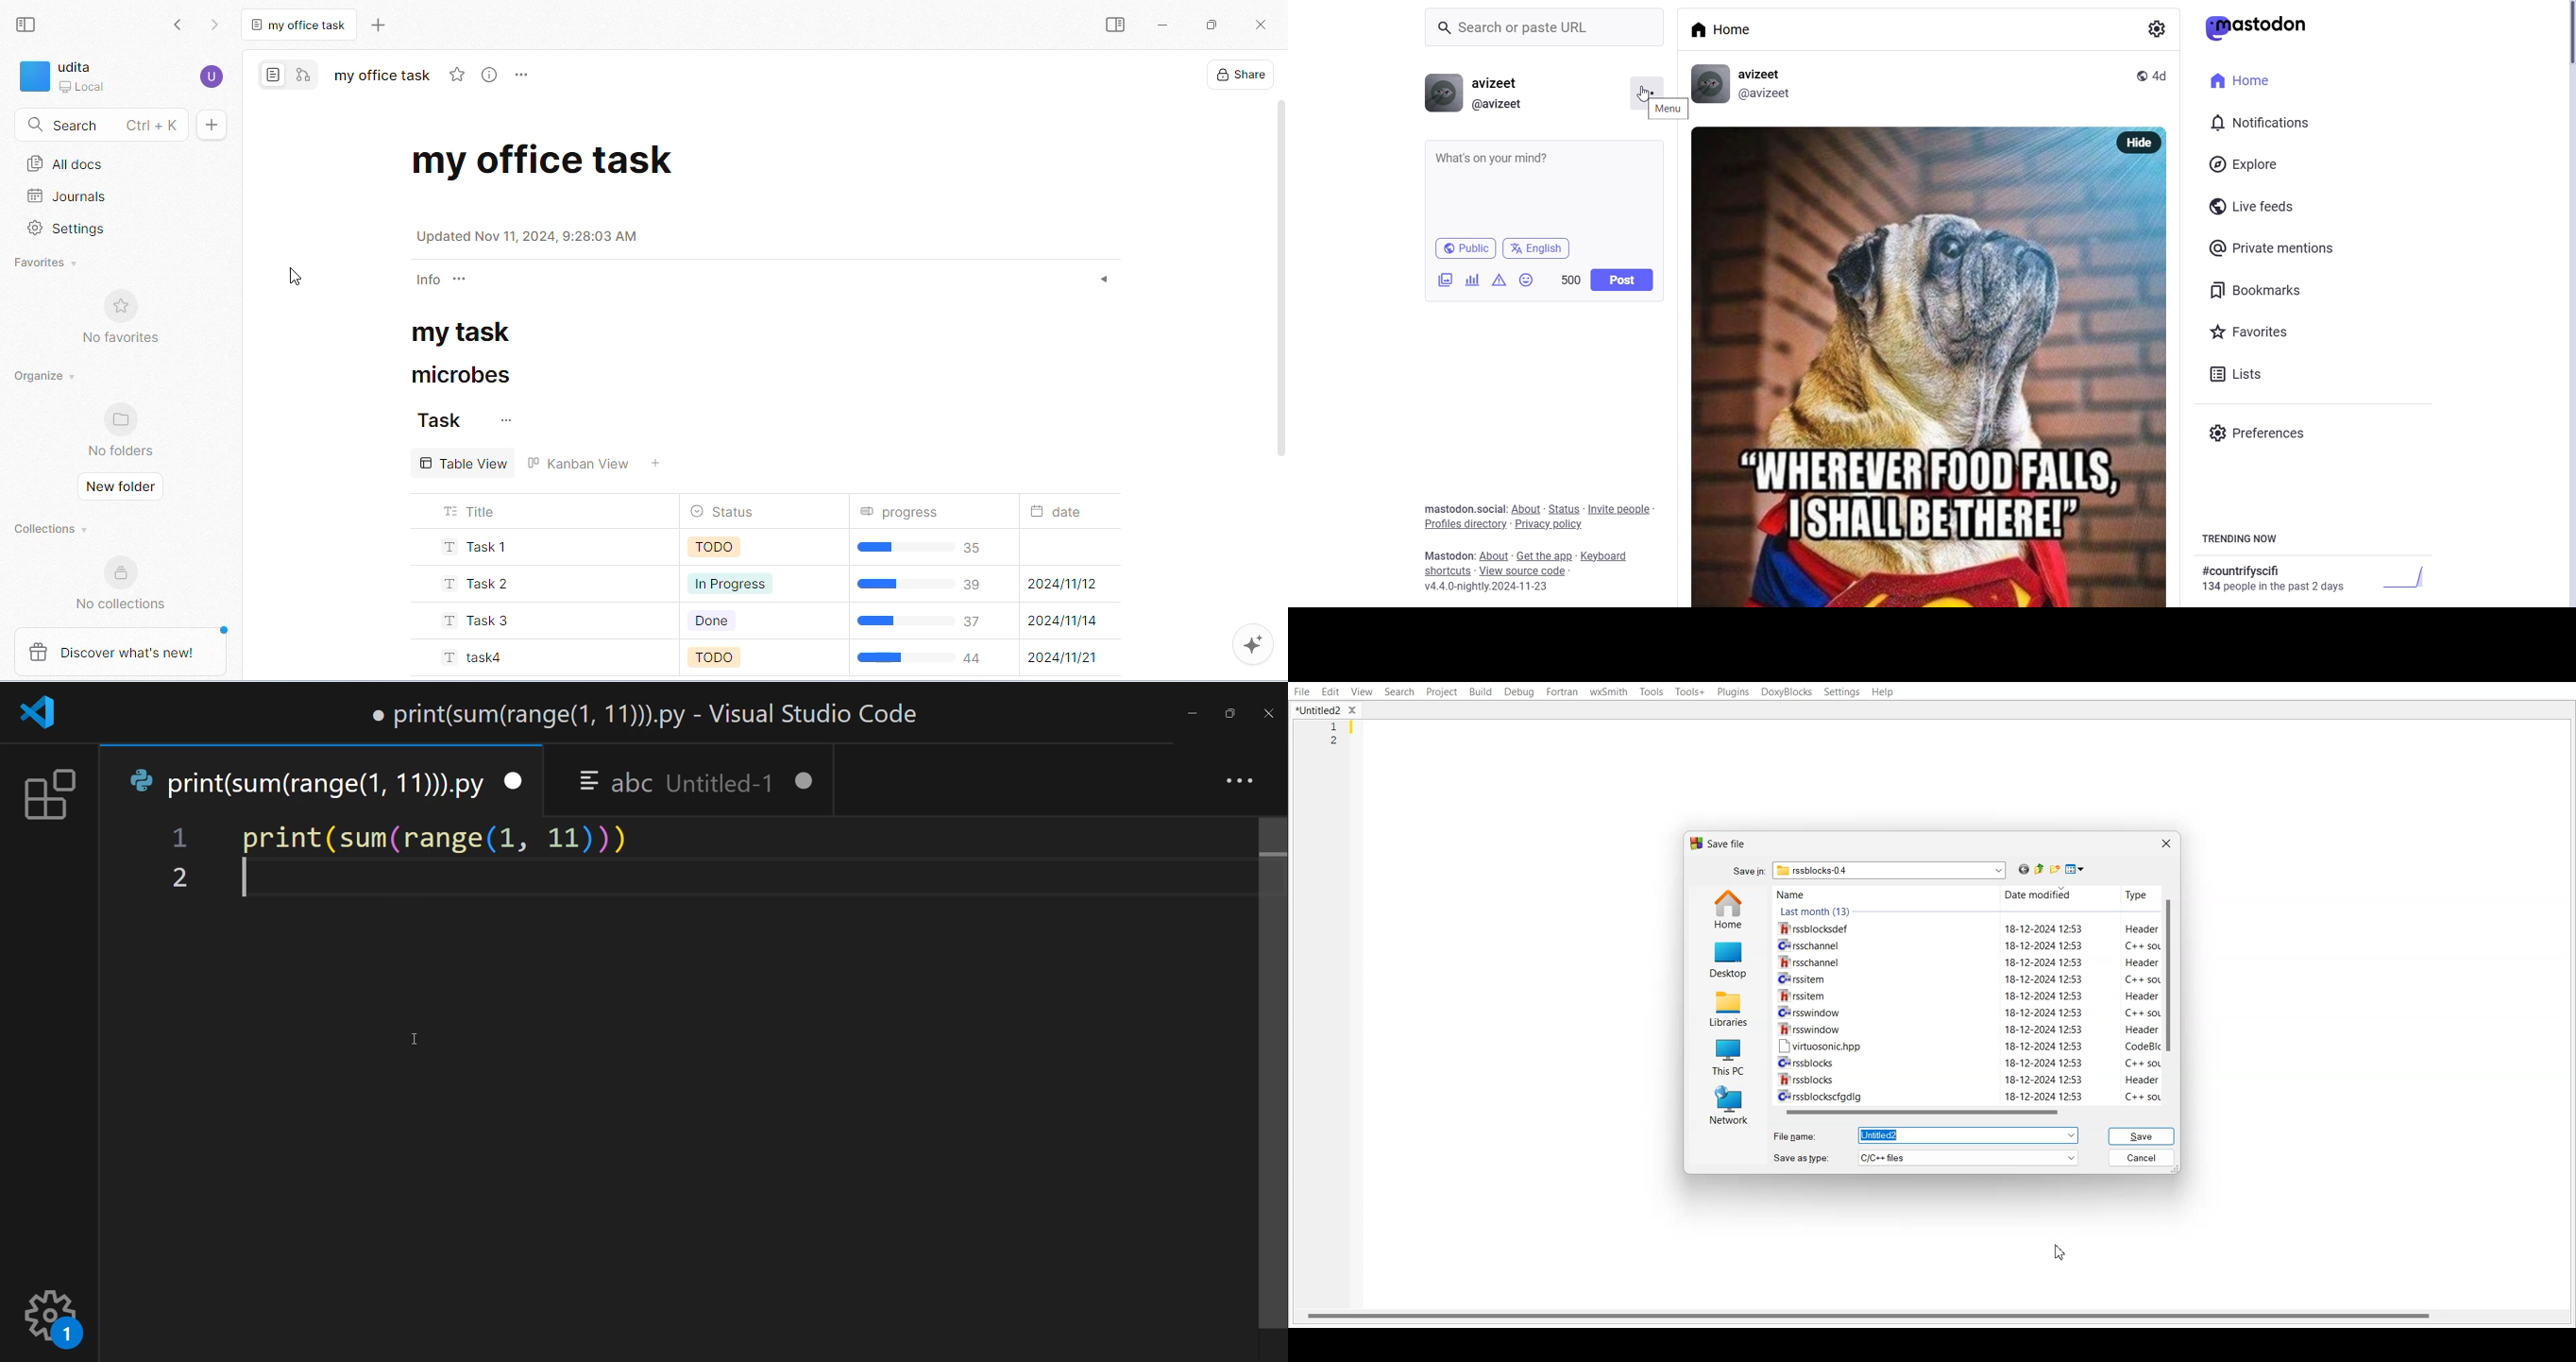 This screenshot has width=2576, height=1372. Describe the element at coordinates (729, 547) in the screenshot. I see `todo` at that location.